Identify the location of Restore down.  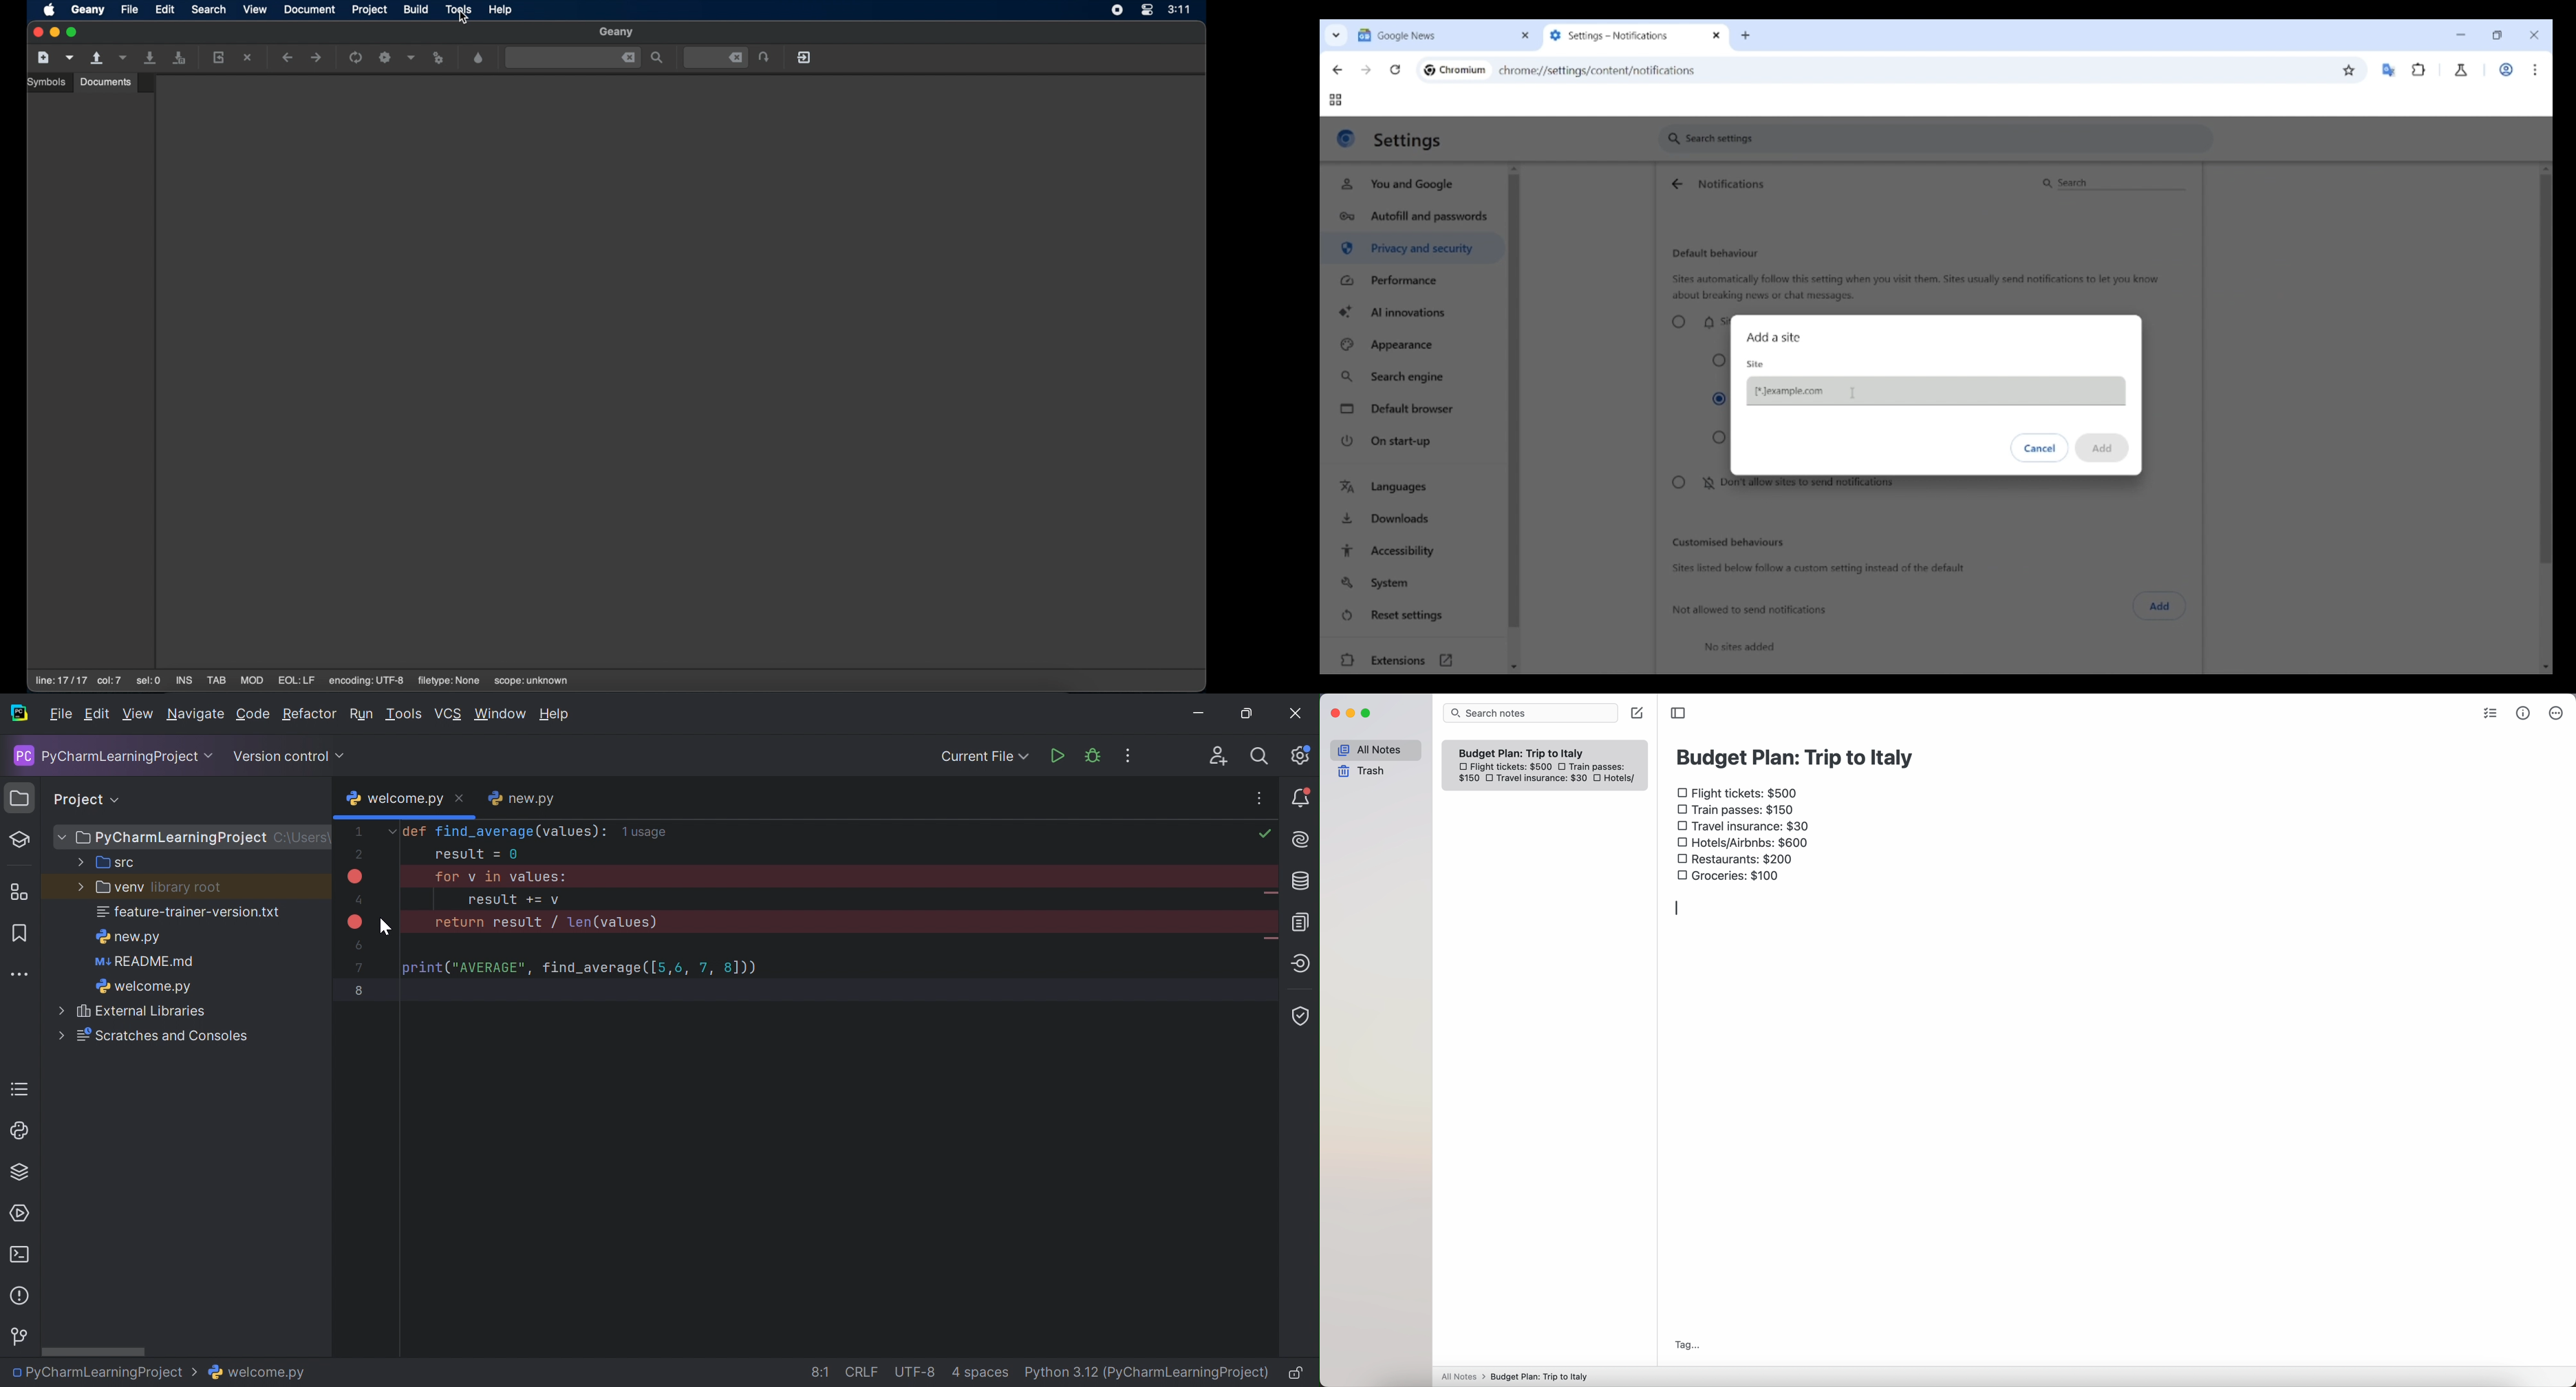
(1245, 716).